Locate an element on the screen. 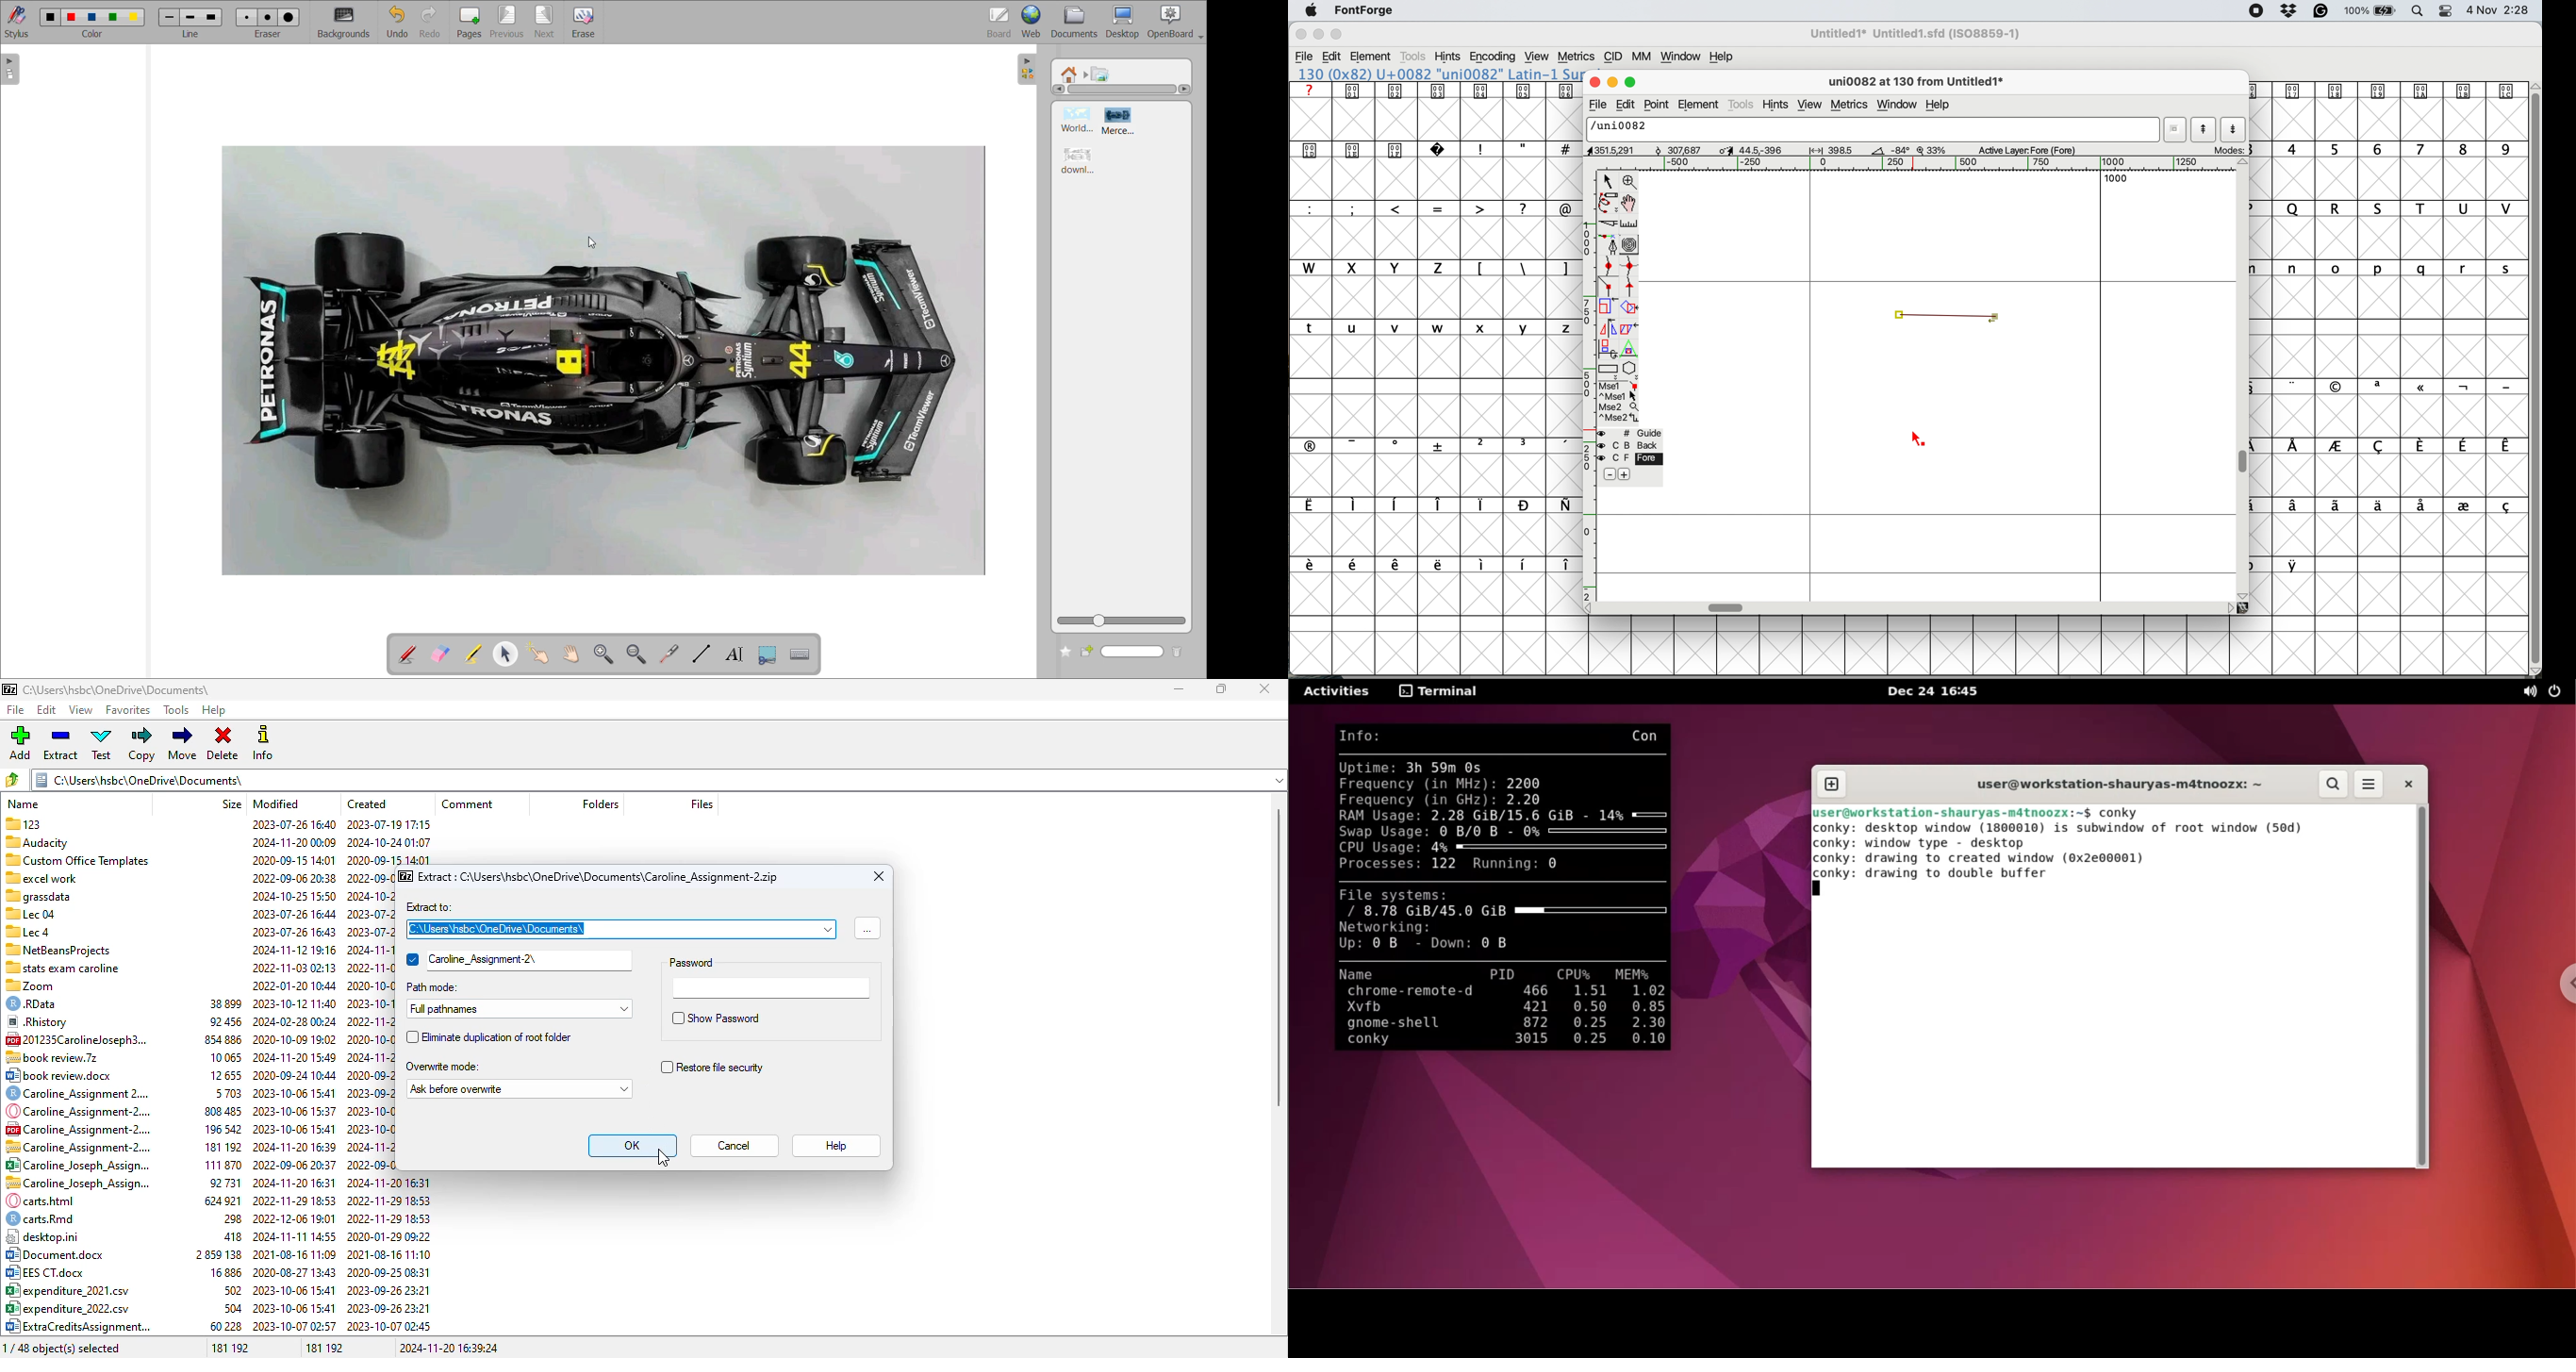 The height and width of the screenshot is (1372, 2576). measure distance between two points is located at coordinates (1630, 226).